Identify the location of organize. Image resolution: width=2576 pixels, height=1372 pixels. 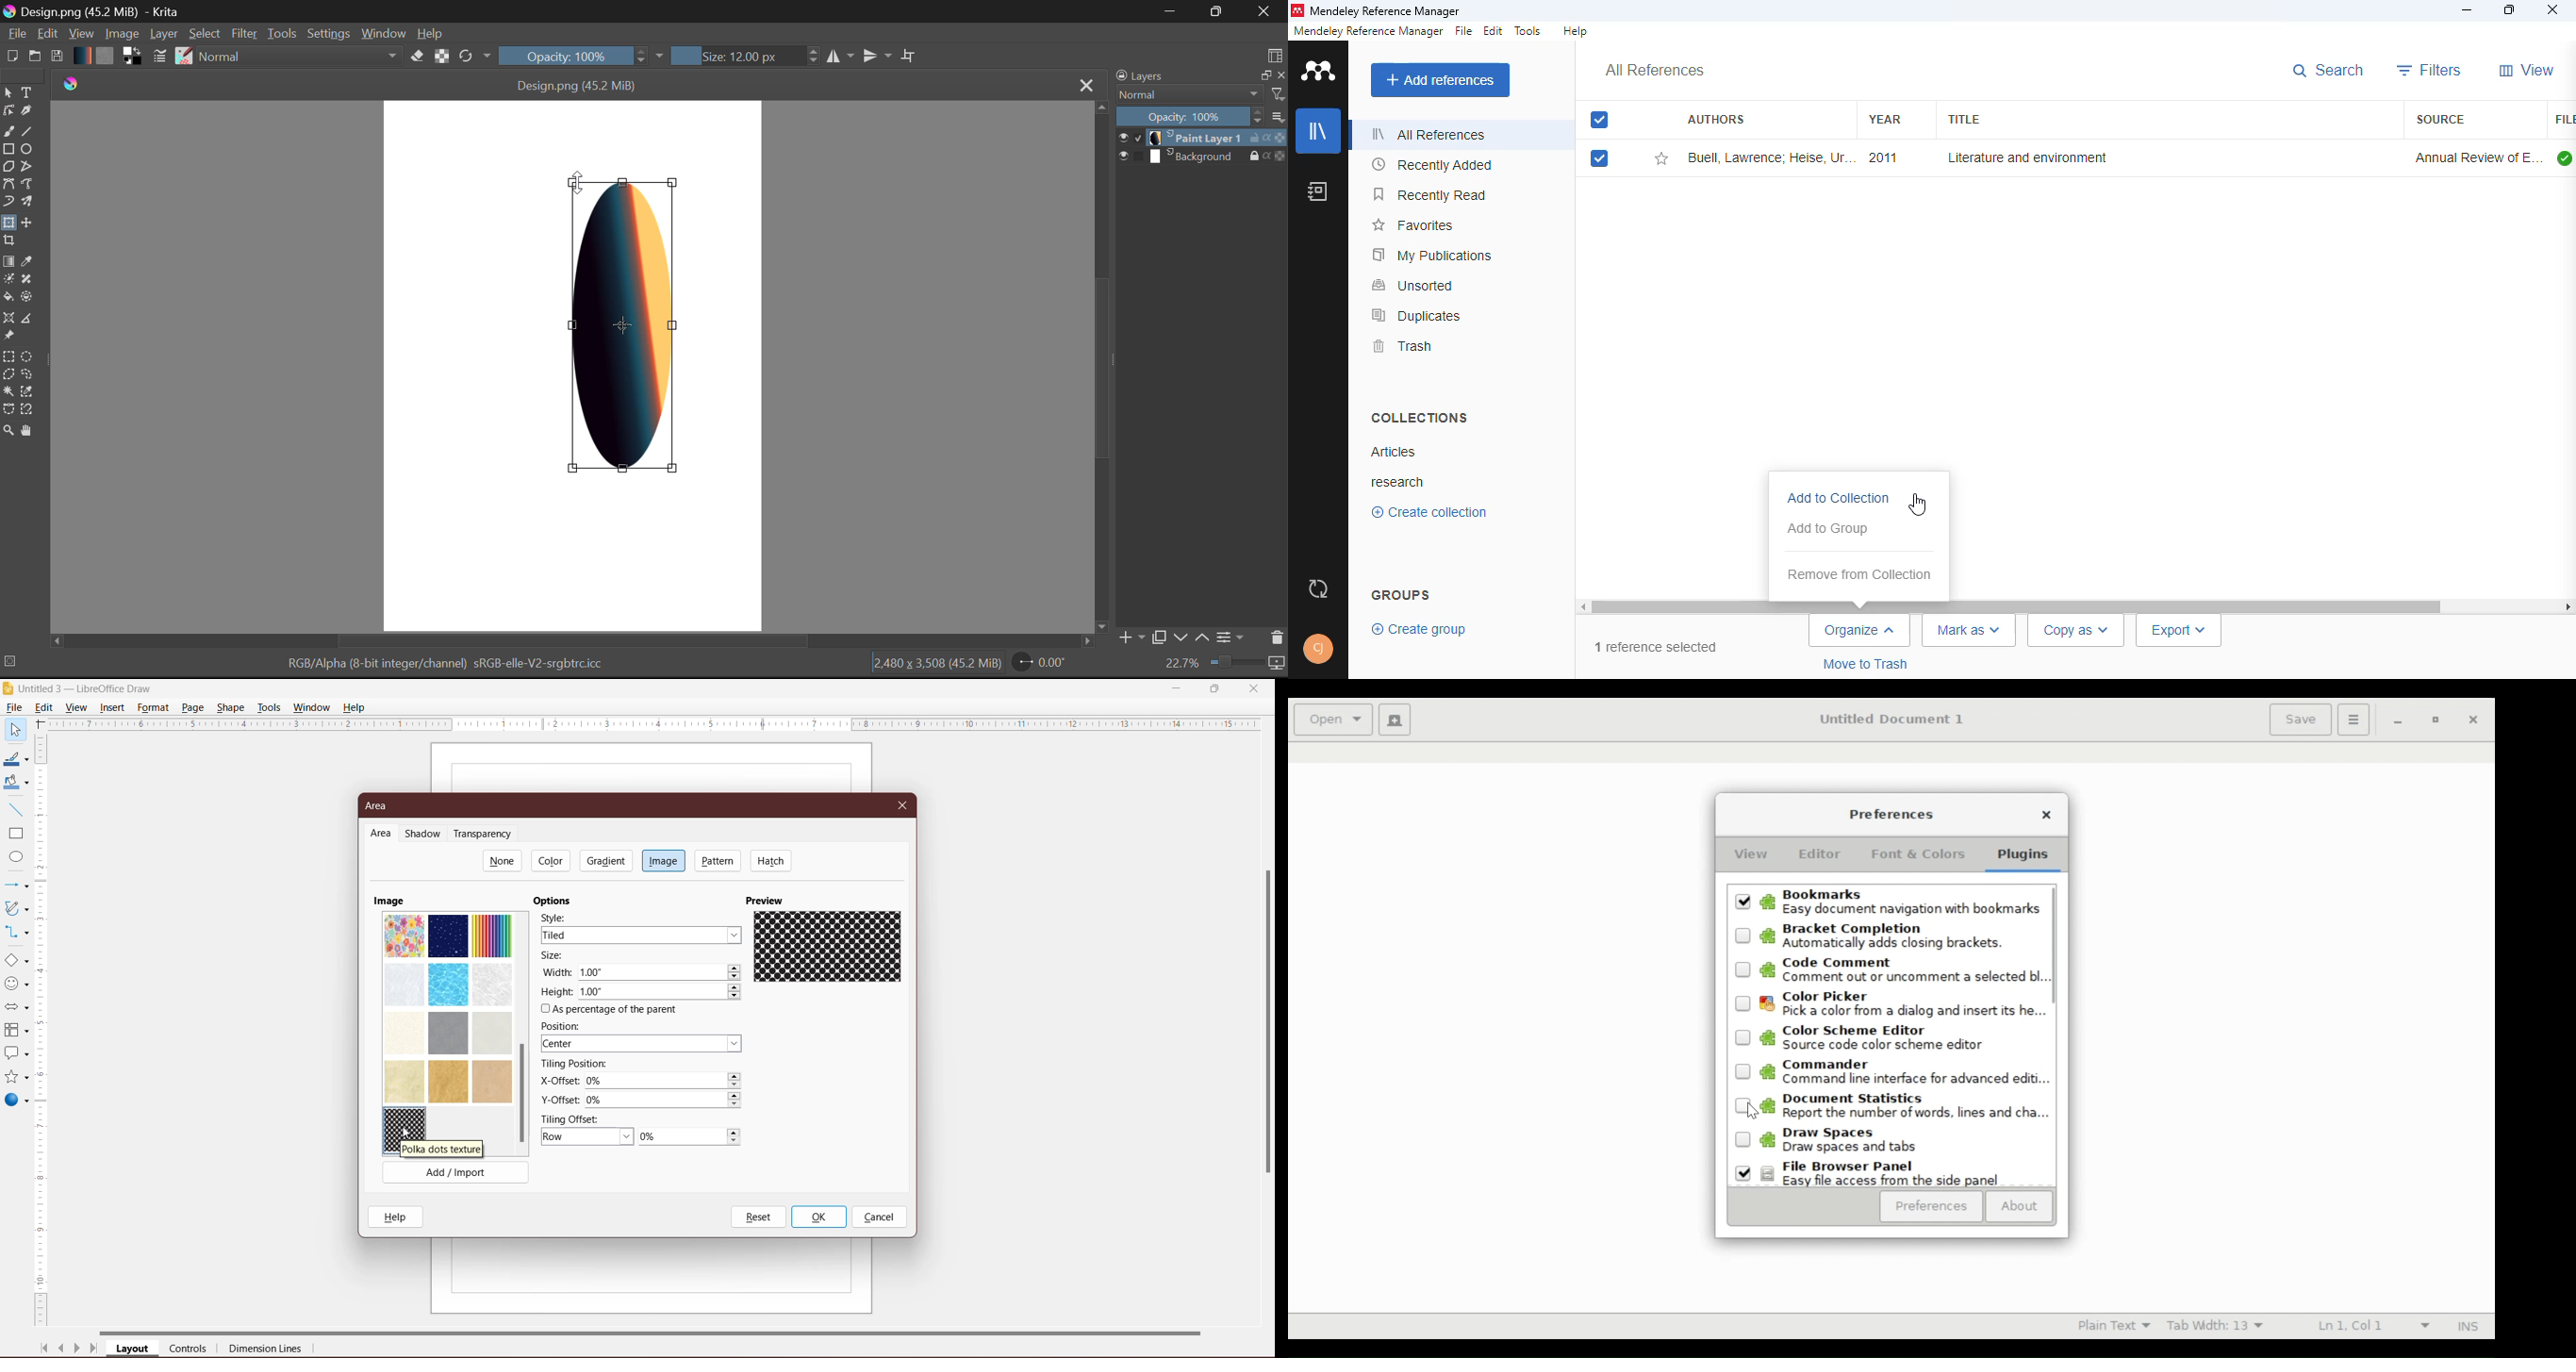
(1860, 631).